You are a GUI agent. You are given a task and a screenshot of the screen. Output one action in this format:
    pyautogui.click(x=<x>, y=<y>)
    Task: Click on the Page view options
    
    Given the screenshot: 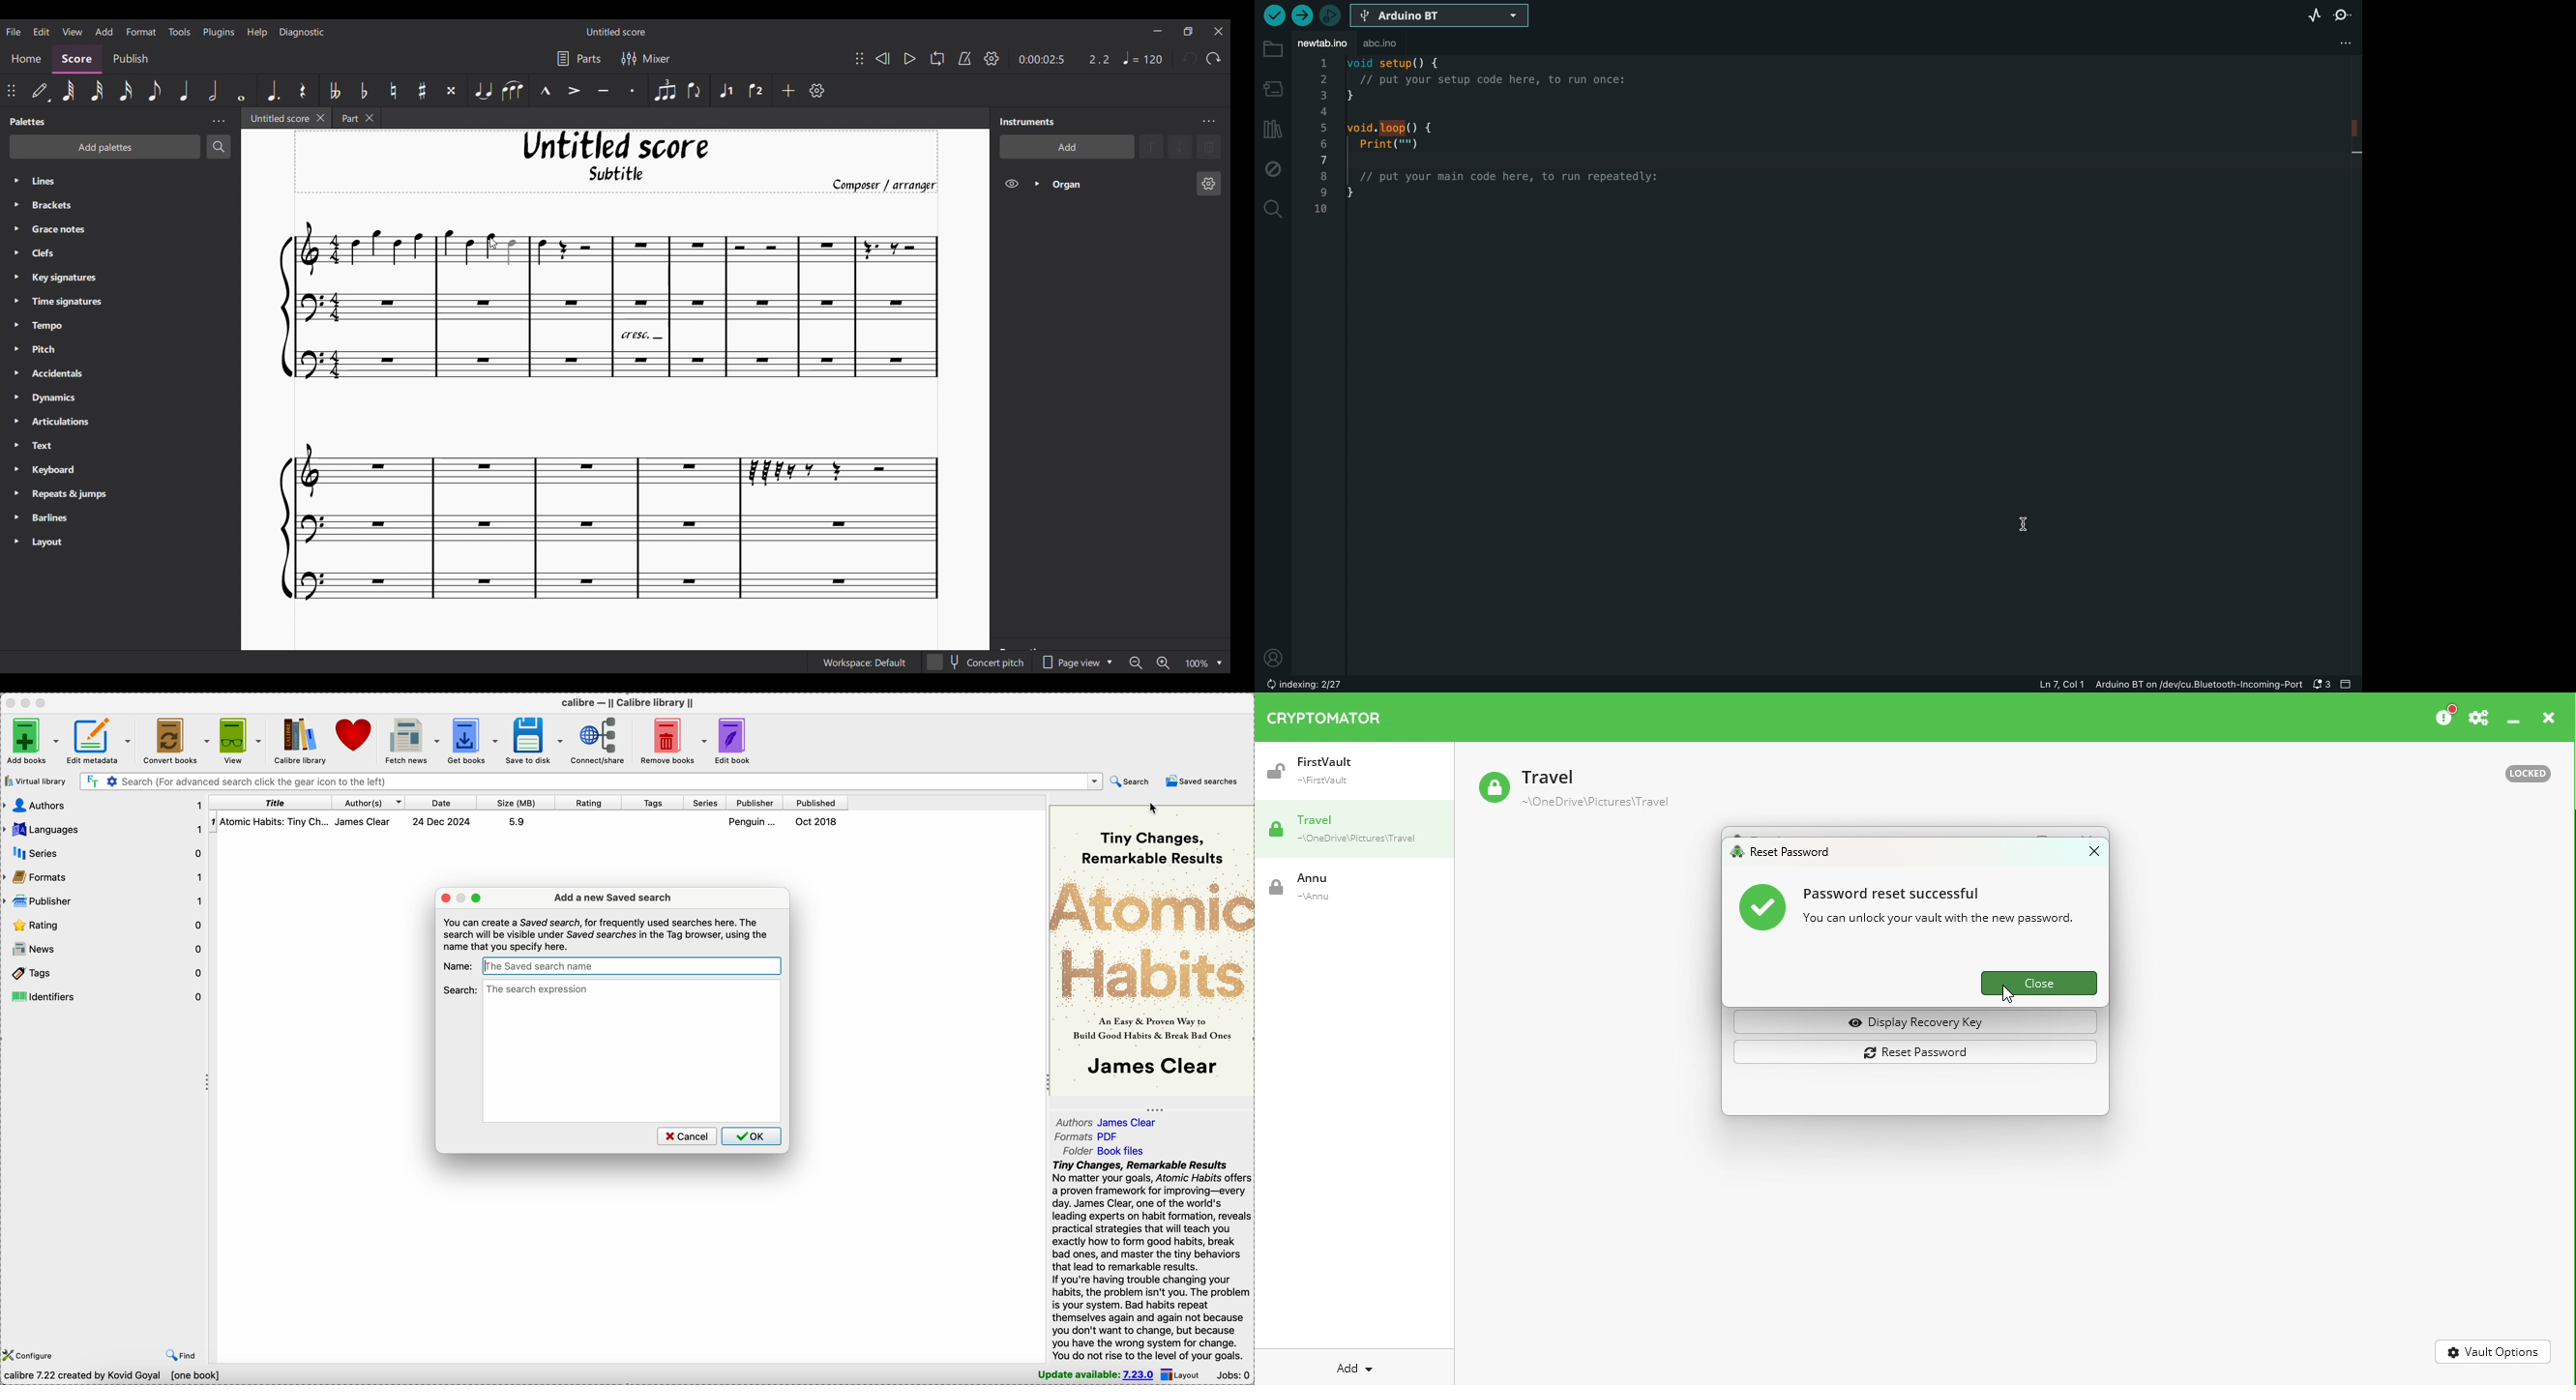 What is the action you would take?
    pyautogui.click(x=1075, y=662)
    